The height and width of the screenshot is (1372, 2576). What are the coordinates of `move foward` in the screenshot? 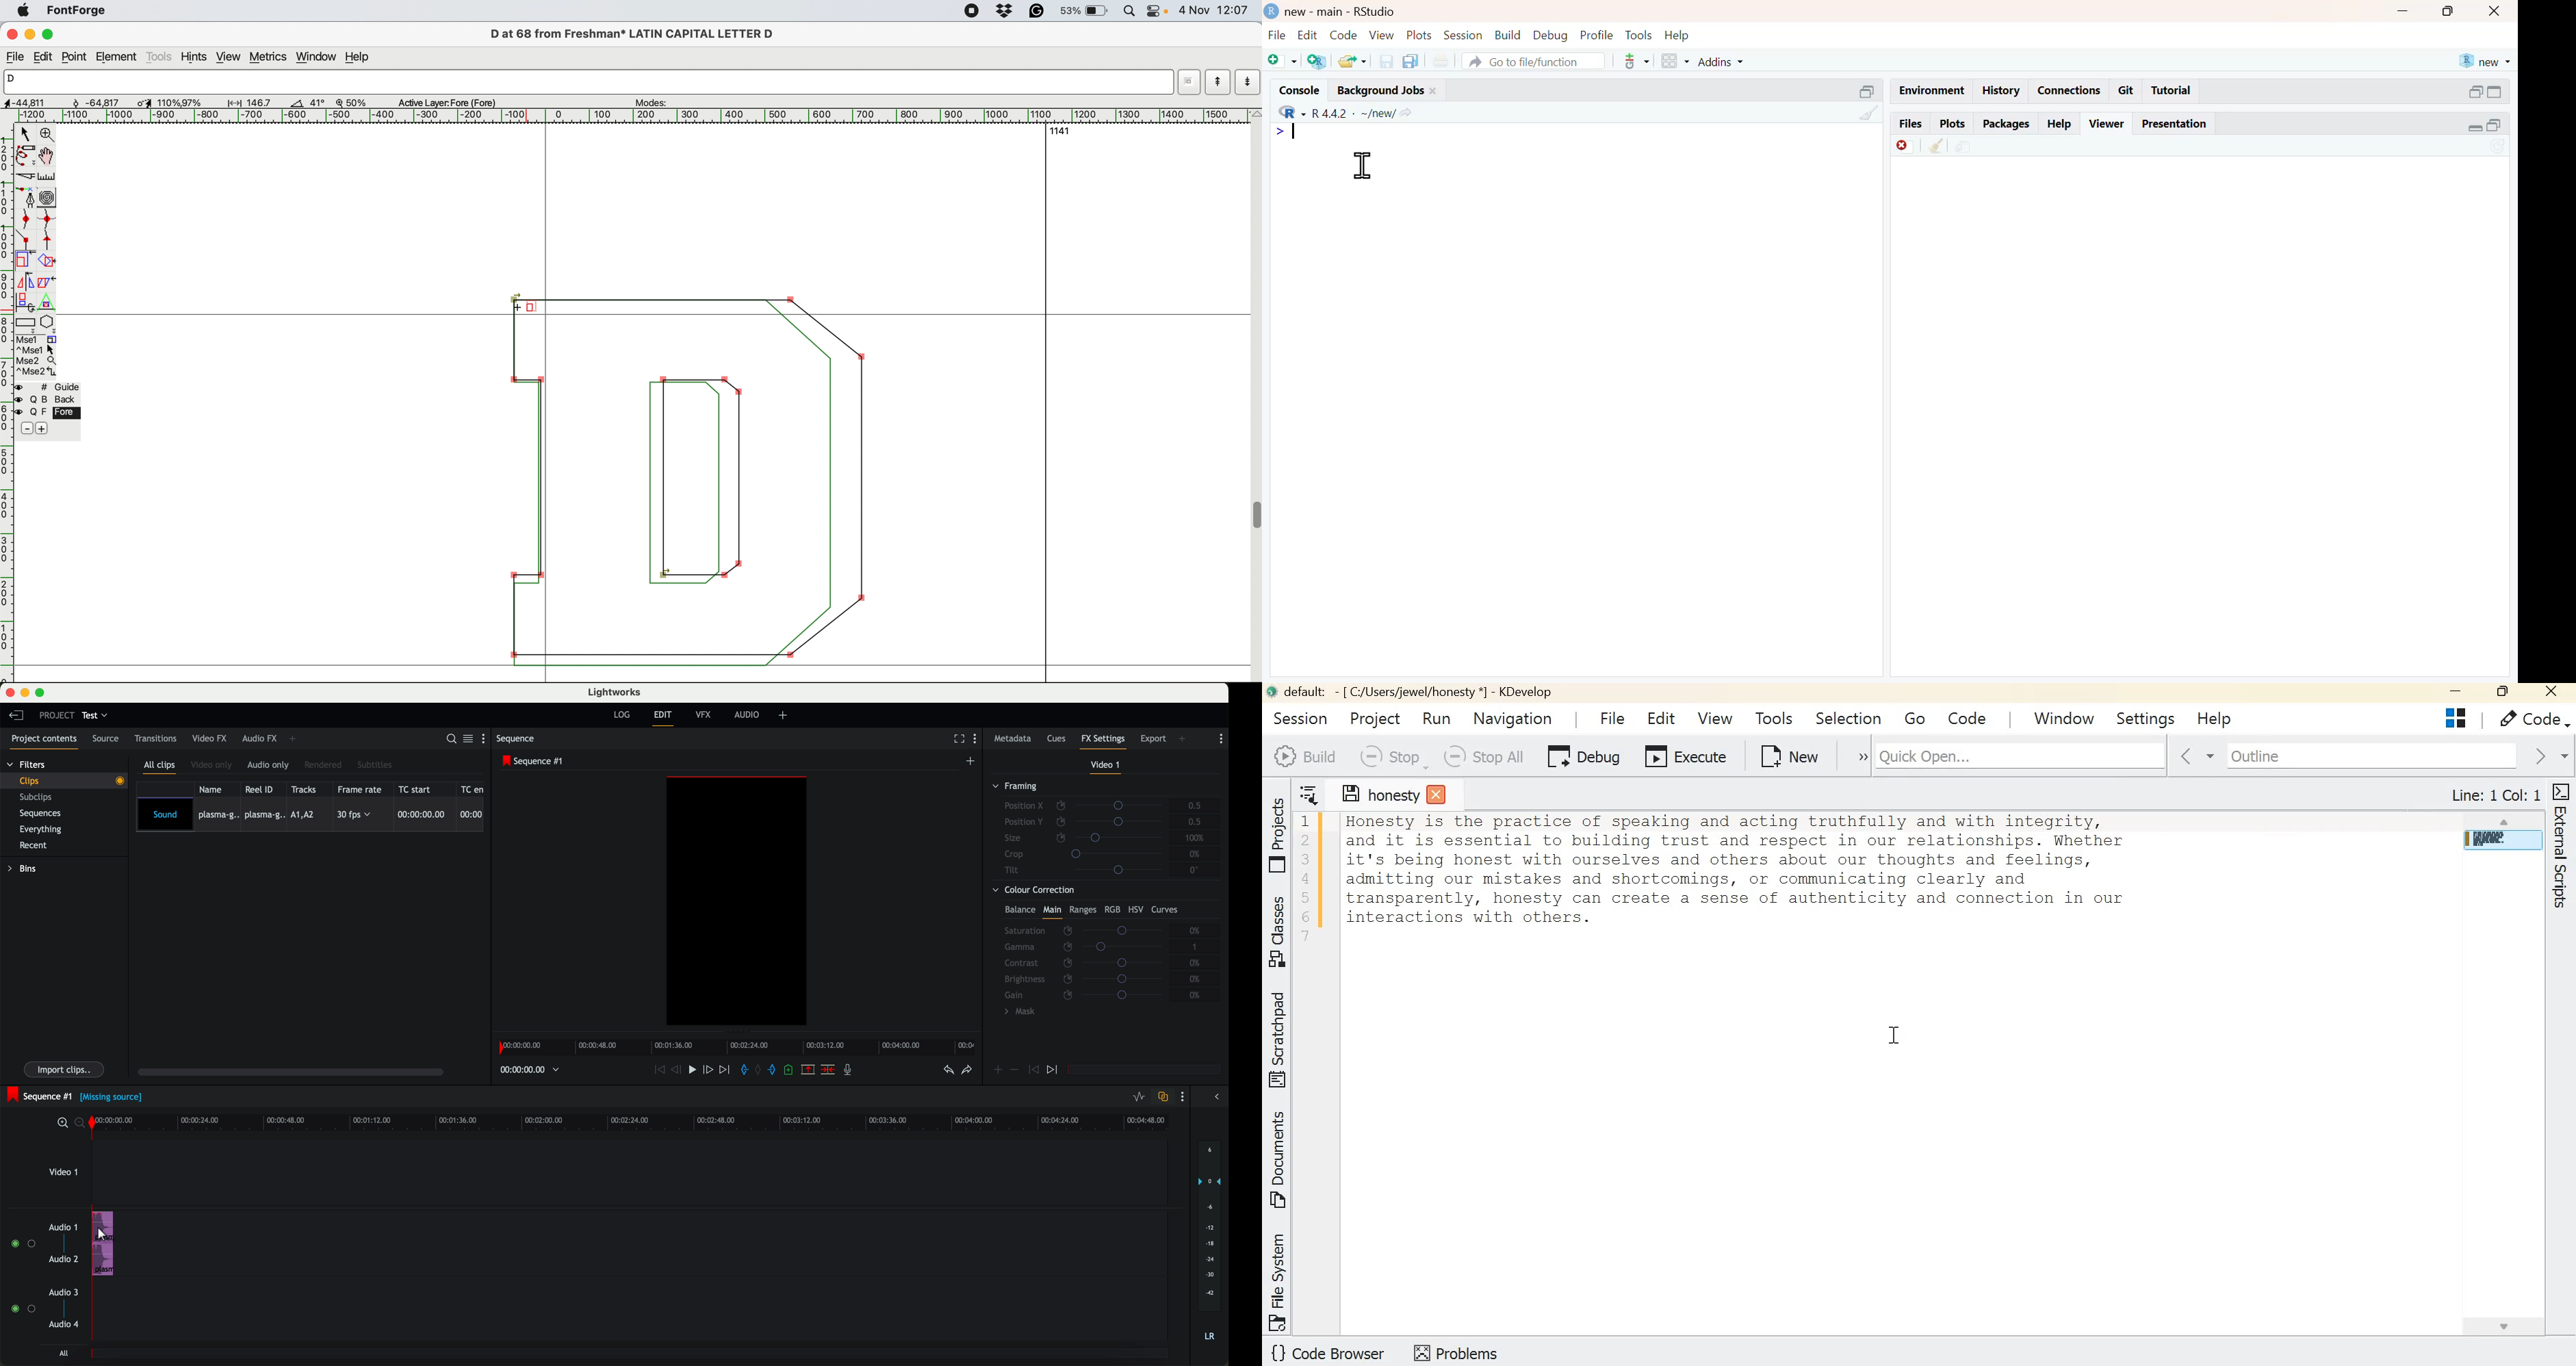 It's located at (726, 1070).